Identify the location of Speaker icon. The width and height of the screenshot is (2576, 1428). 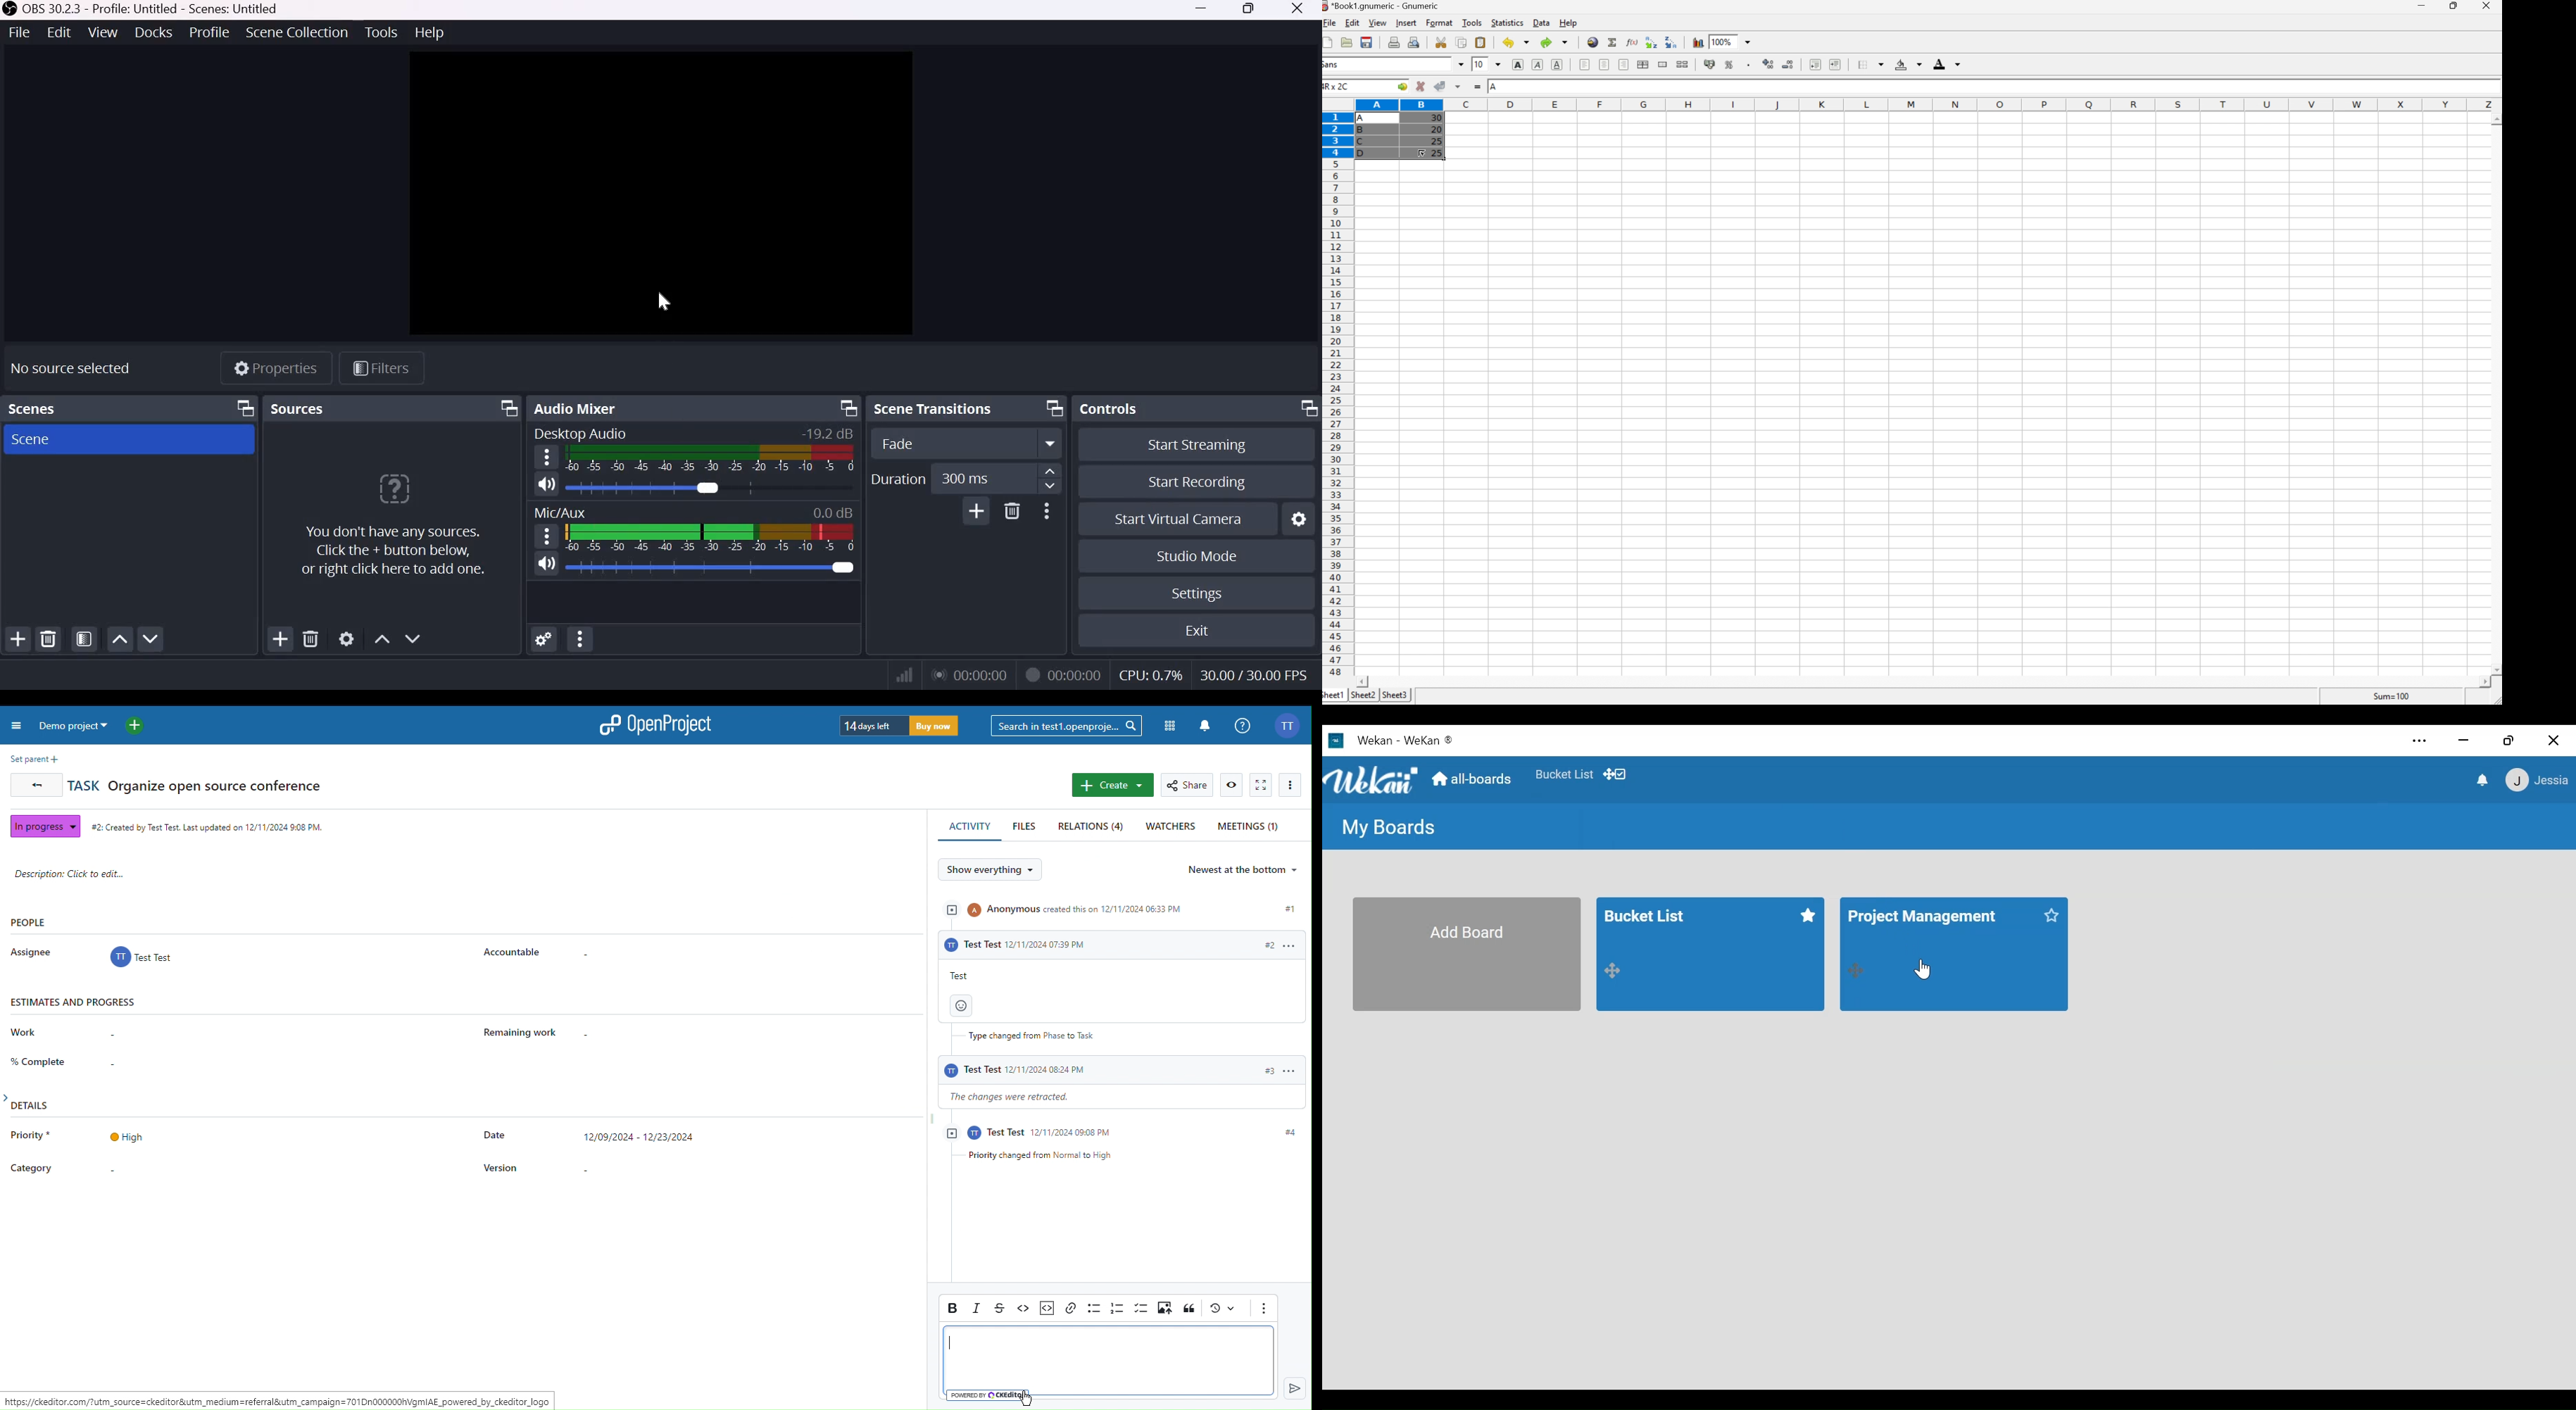
(547, 485).